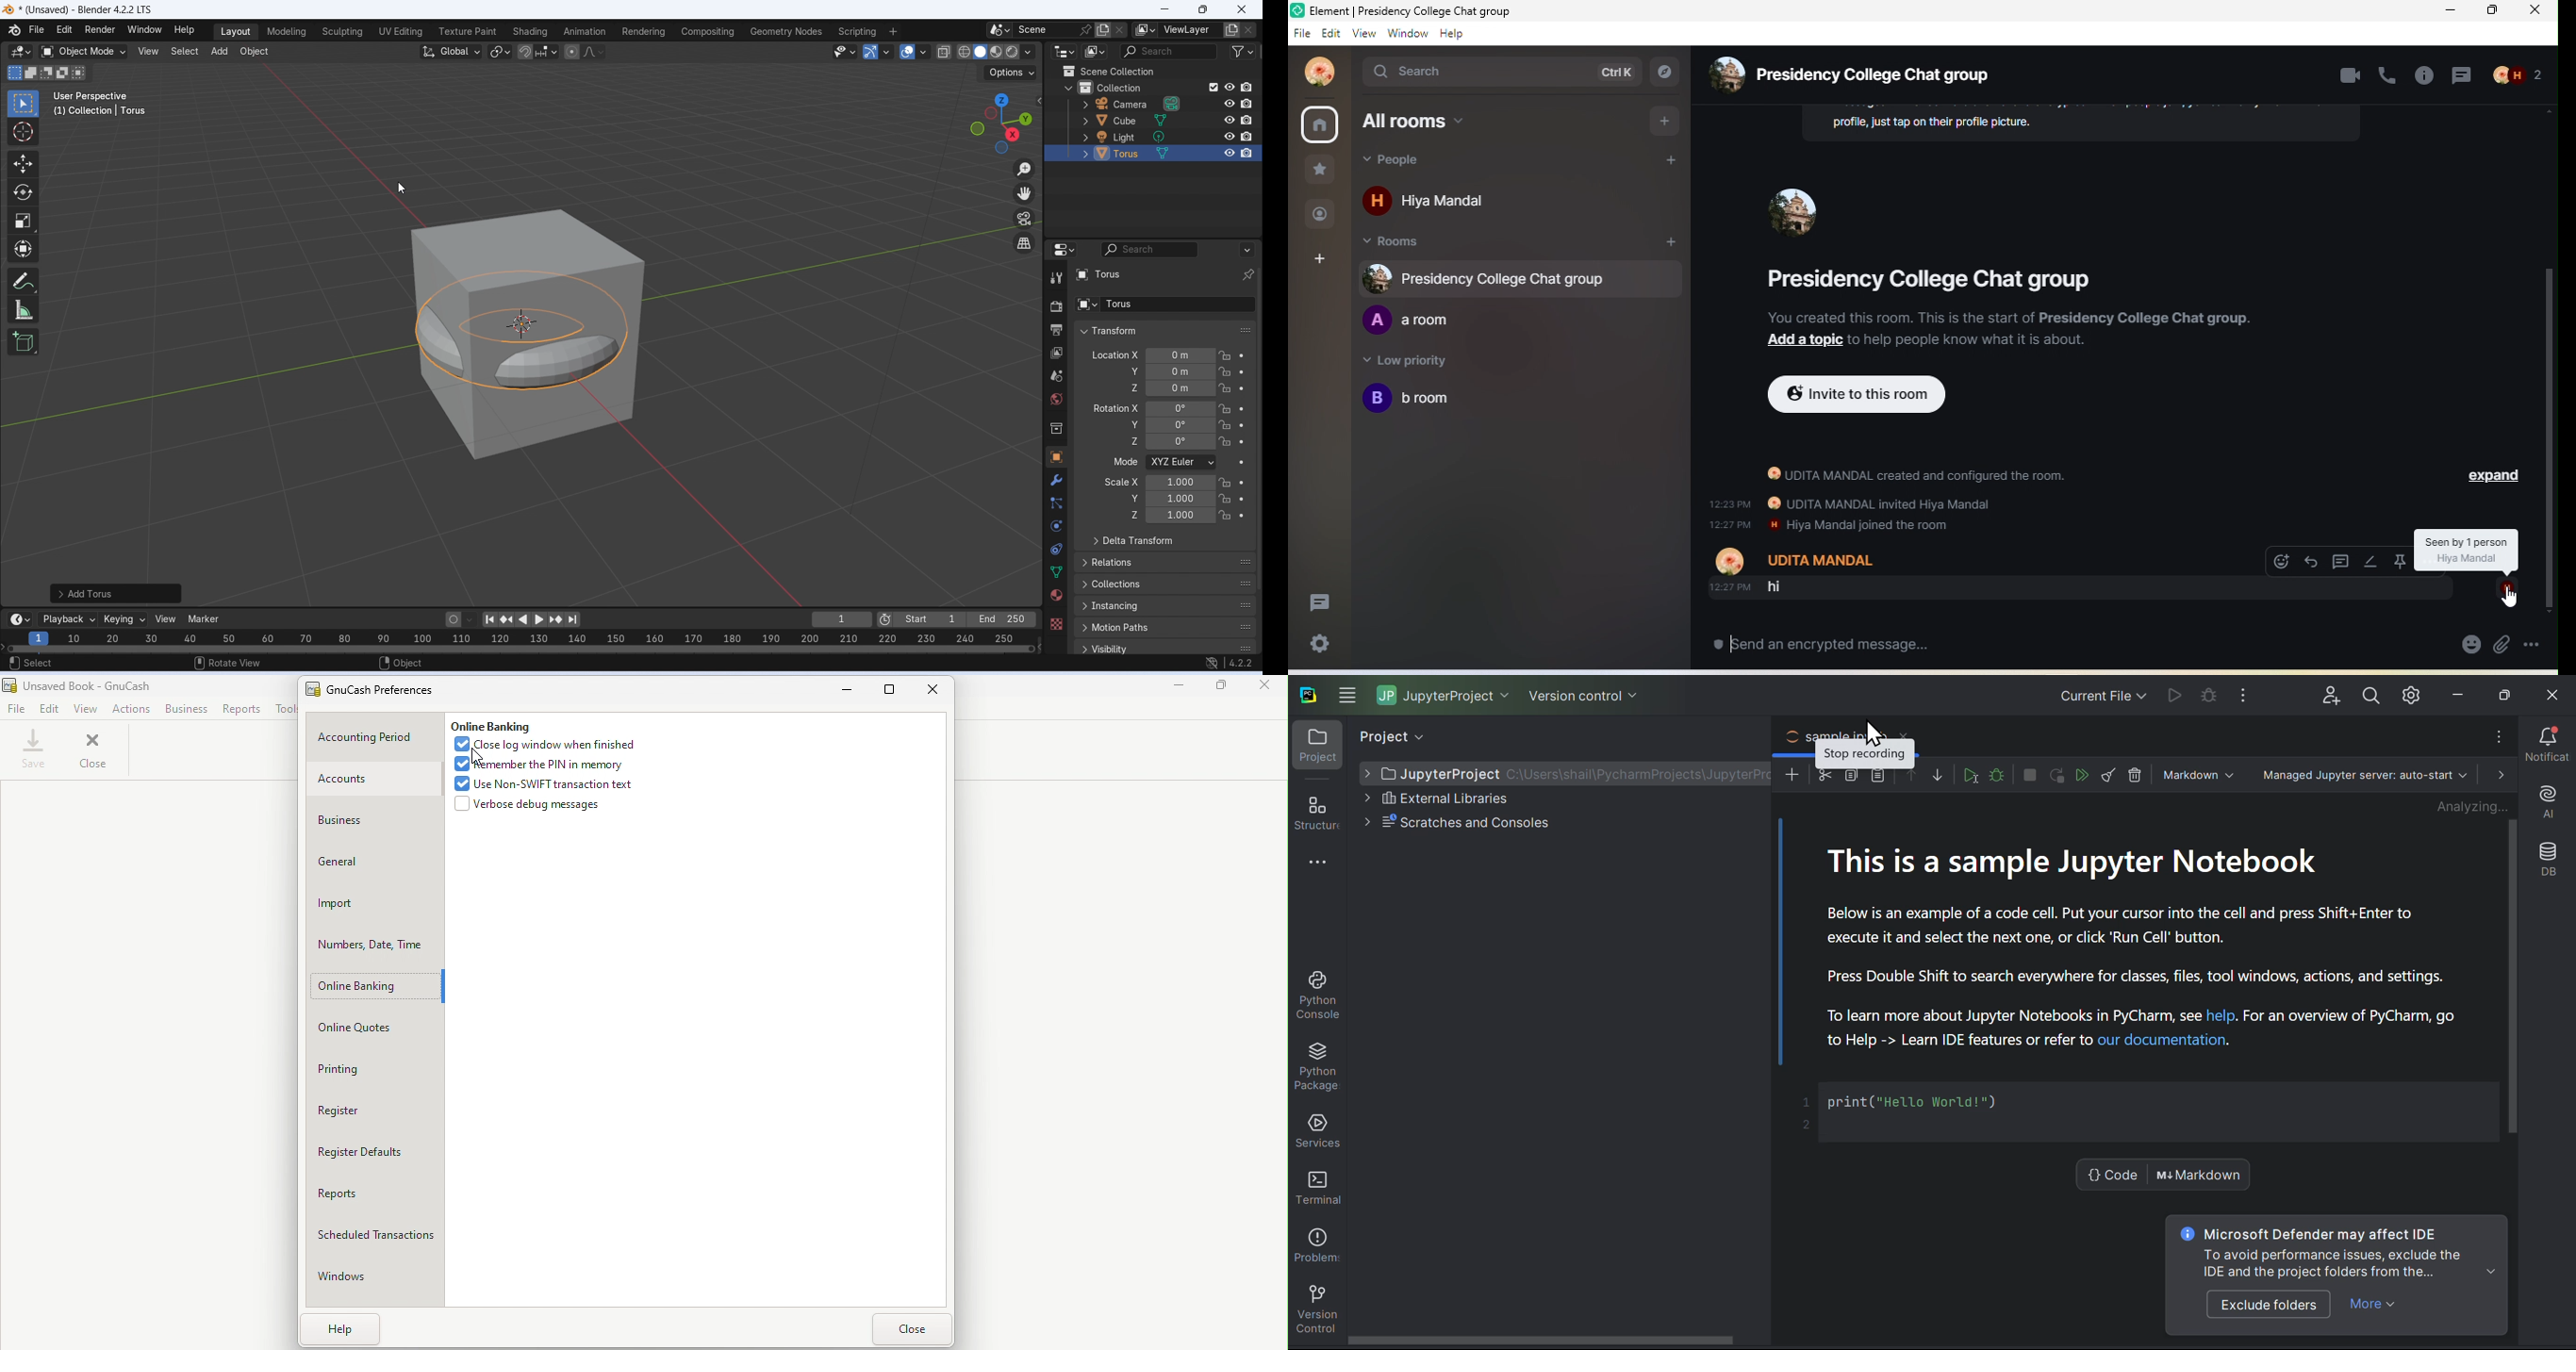  What do you see at coordinates (1418, 362) in the screenshot?
I see `low priority` at bounding box center [1418, 362].